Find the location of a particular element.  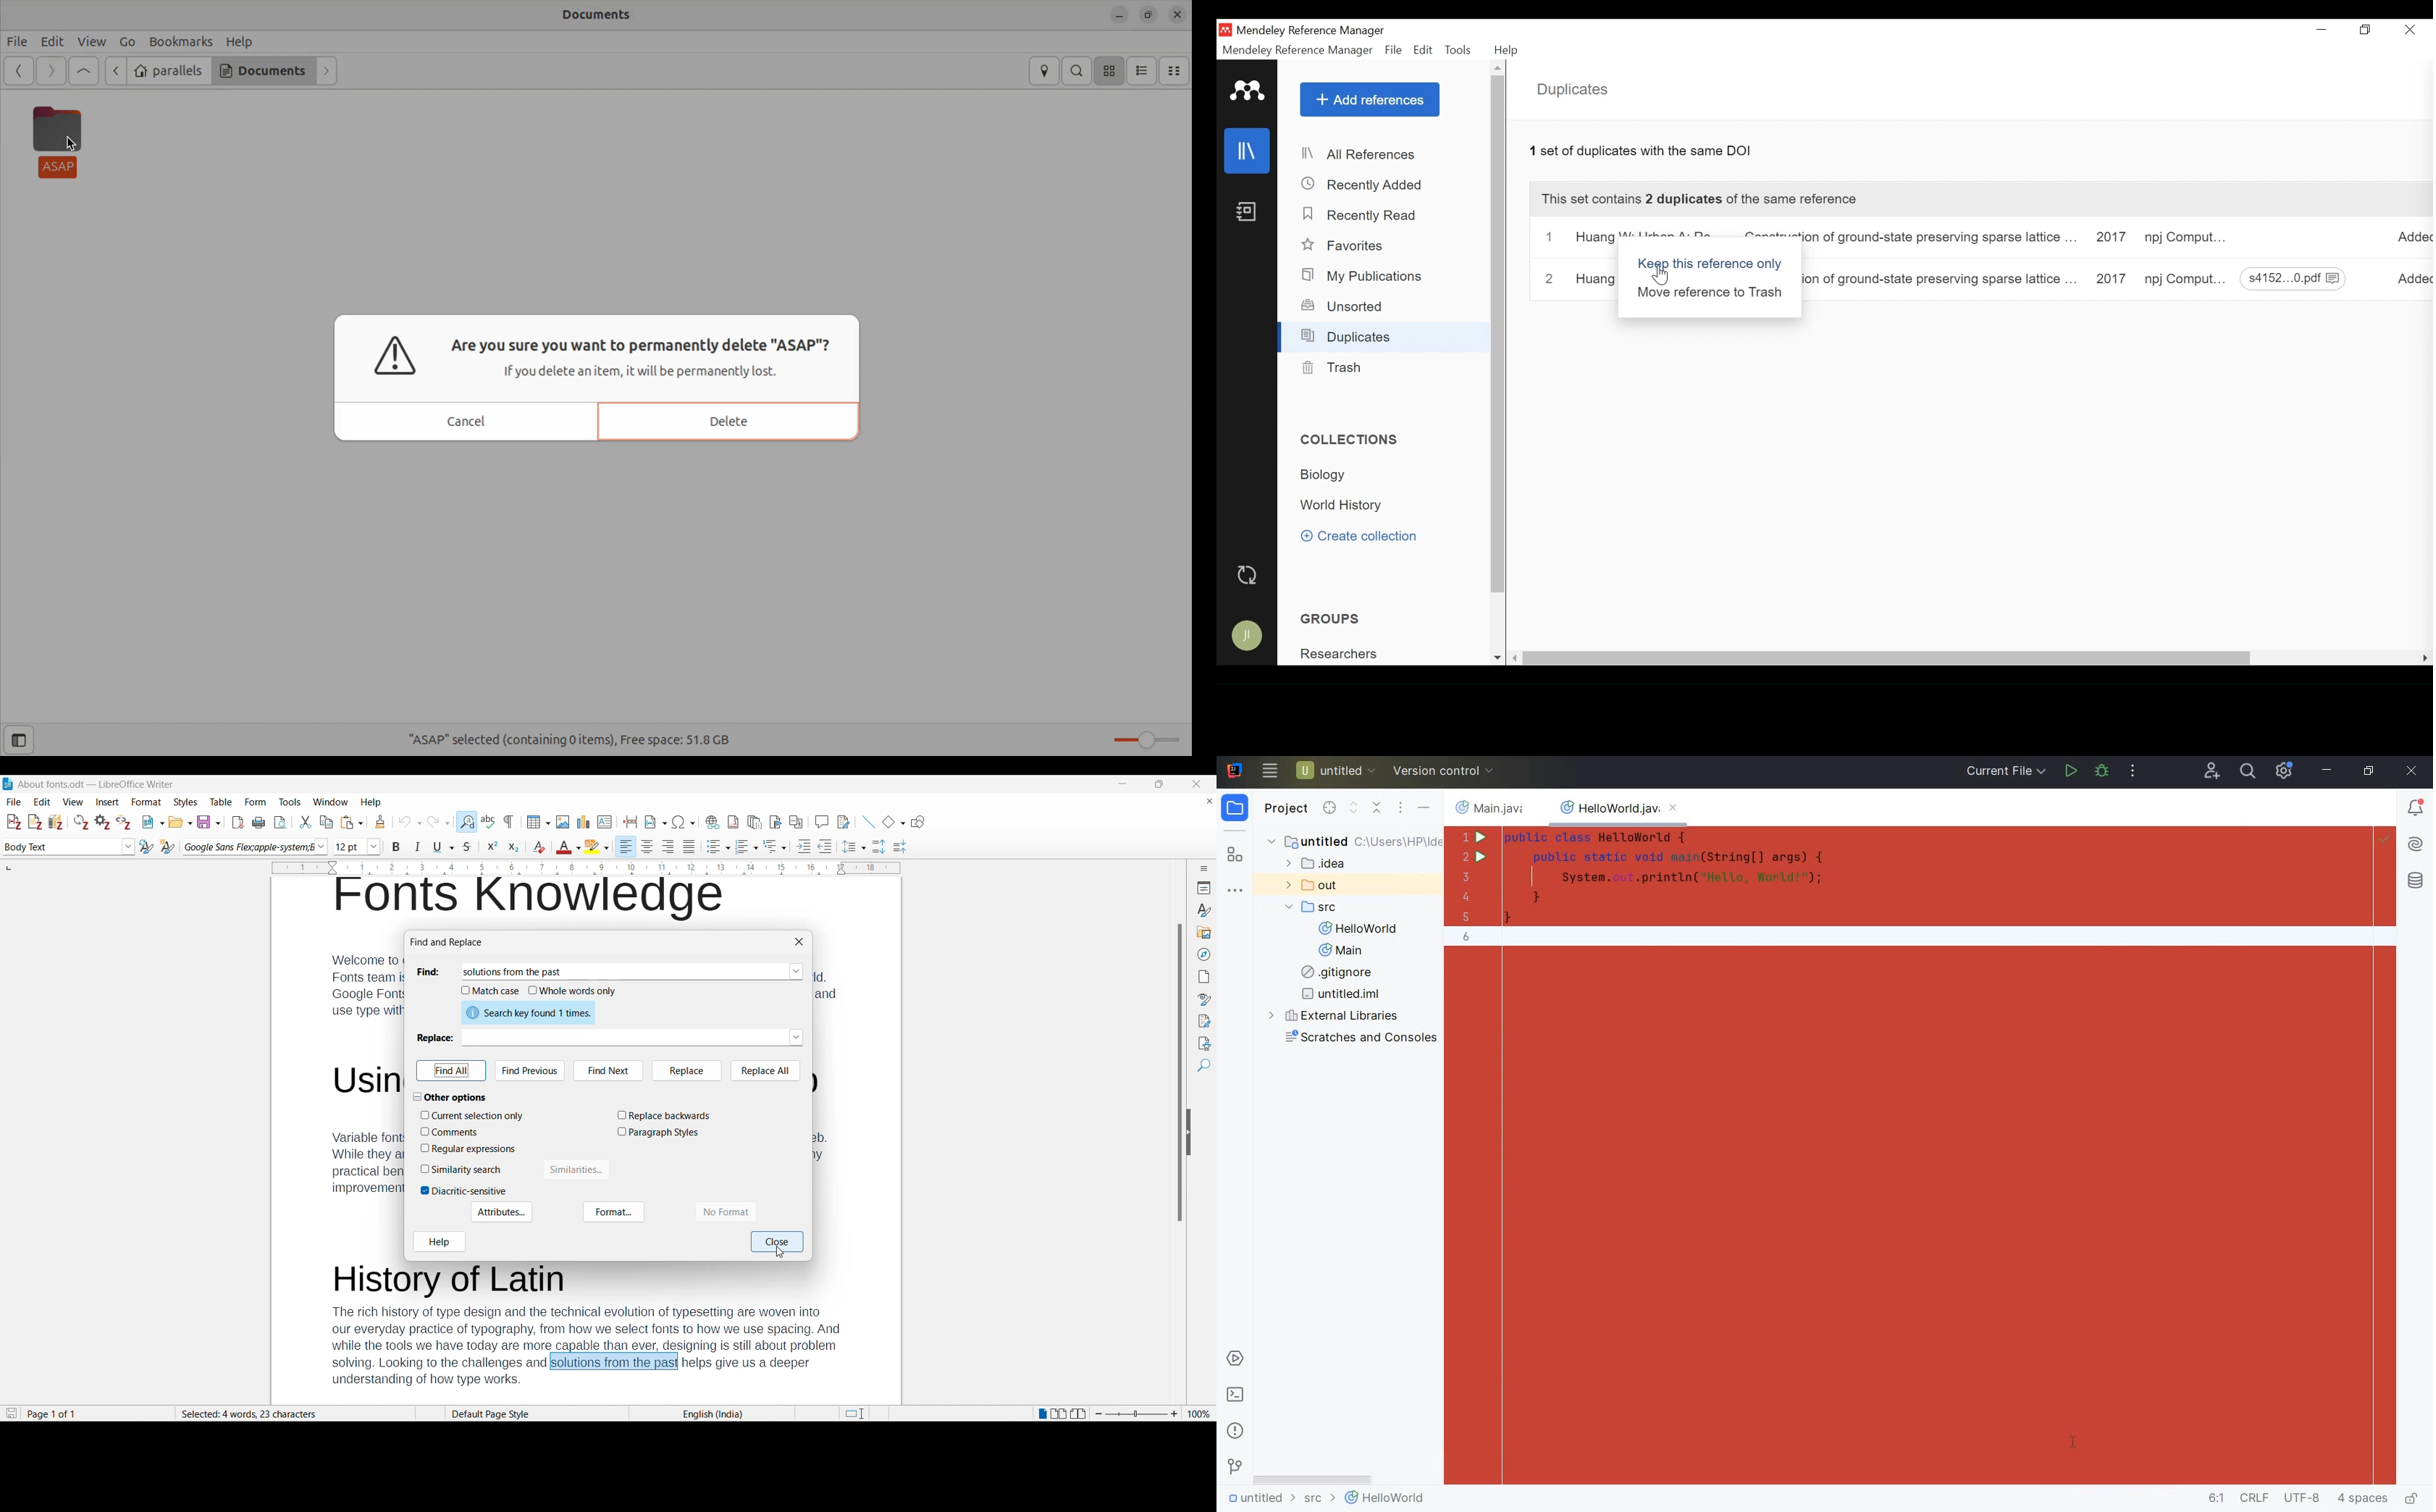

Toggle print preview is located at coordinates (281, 823).